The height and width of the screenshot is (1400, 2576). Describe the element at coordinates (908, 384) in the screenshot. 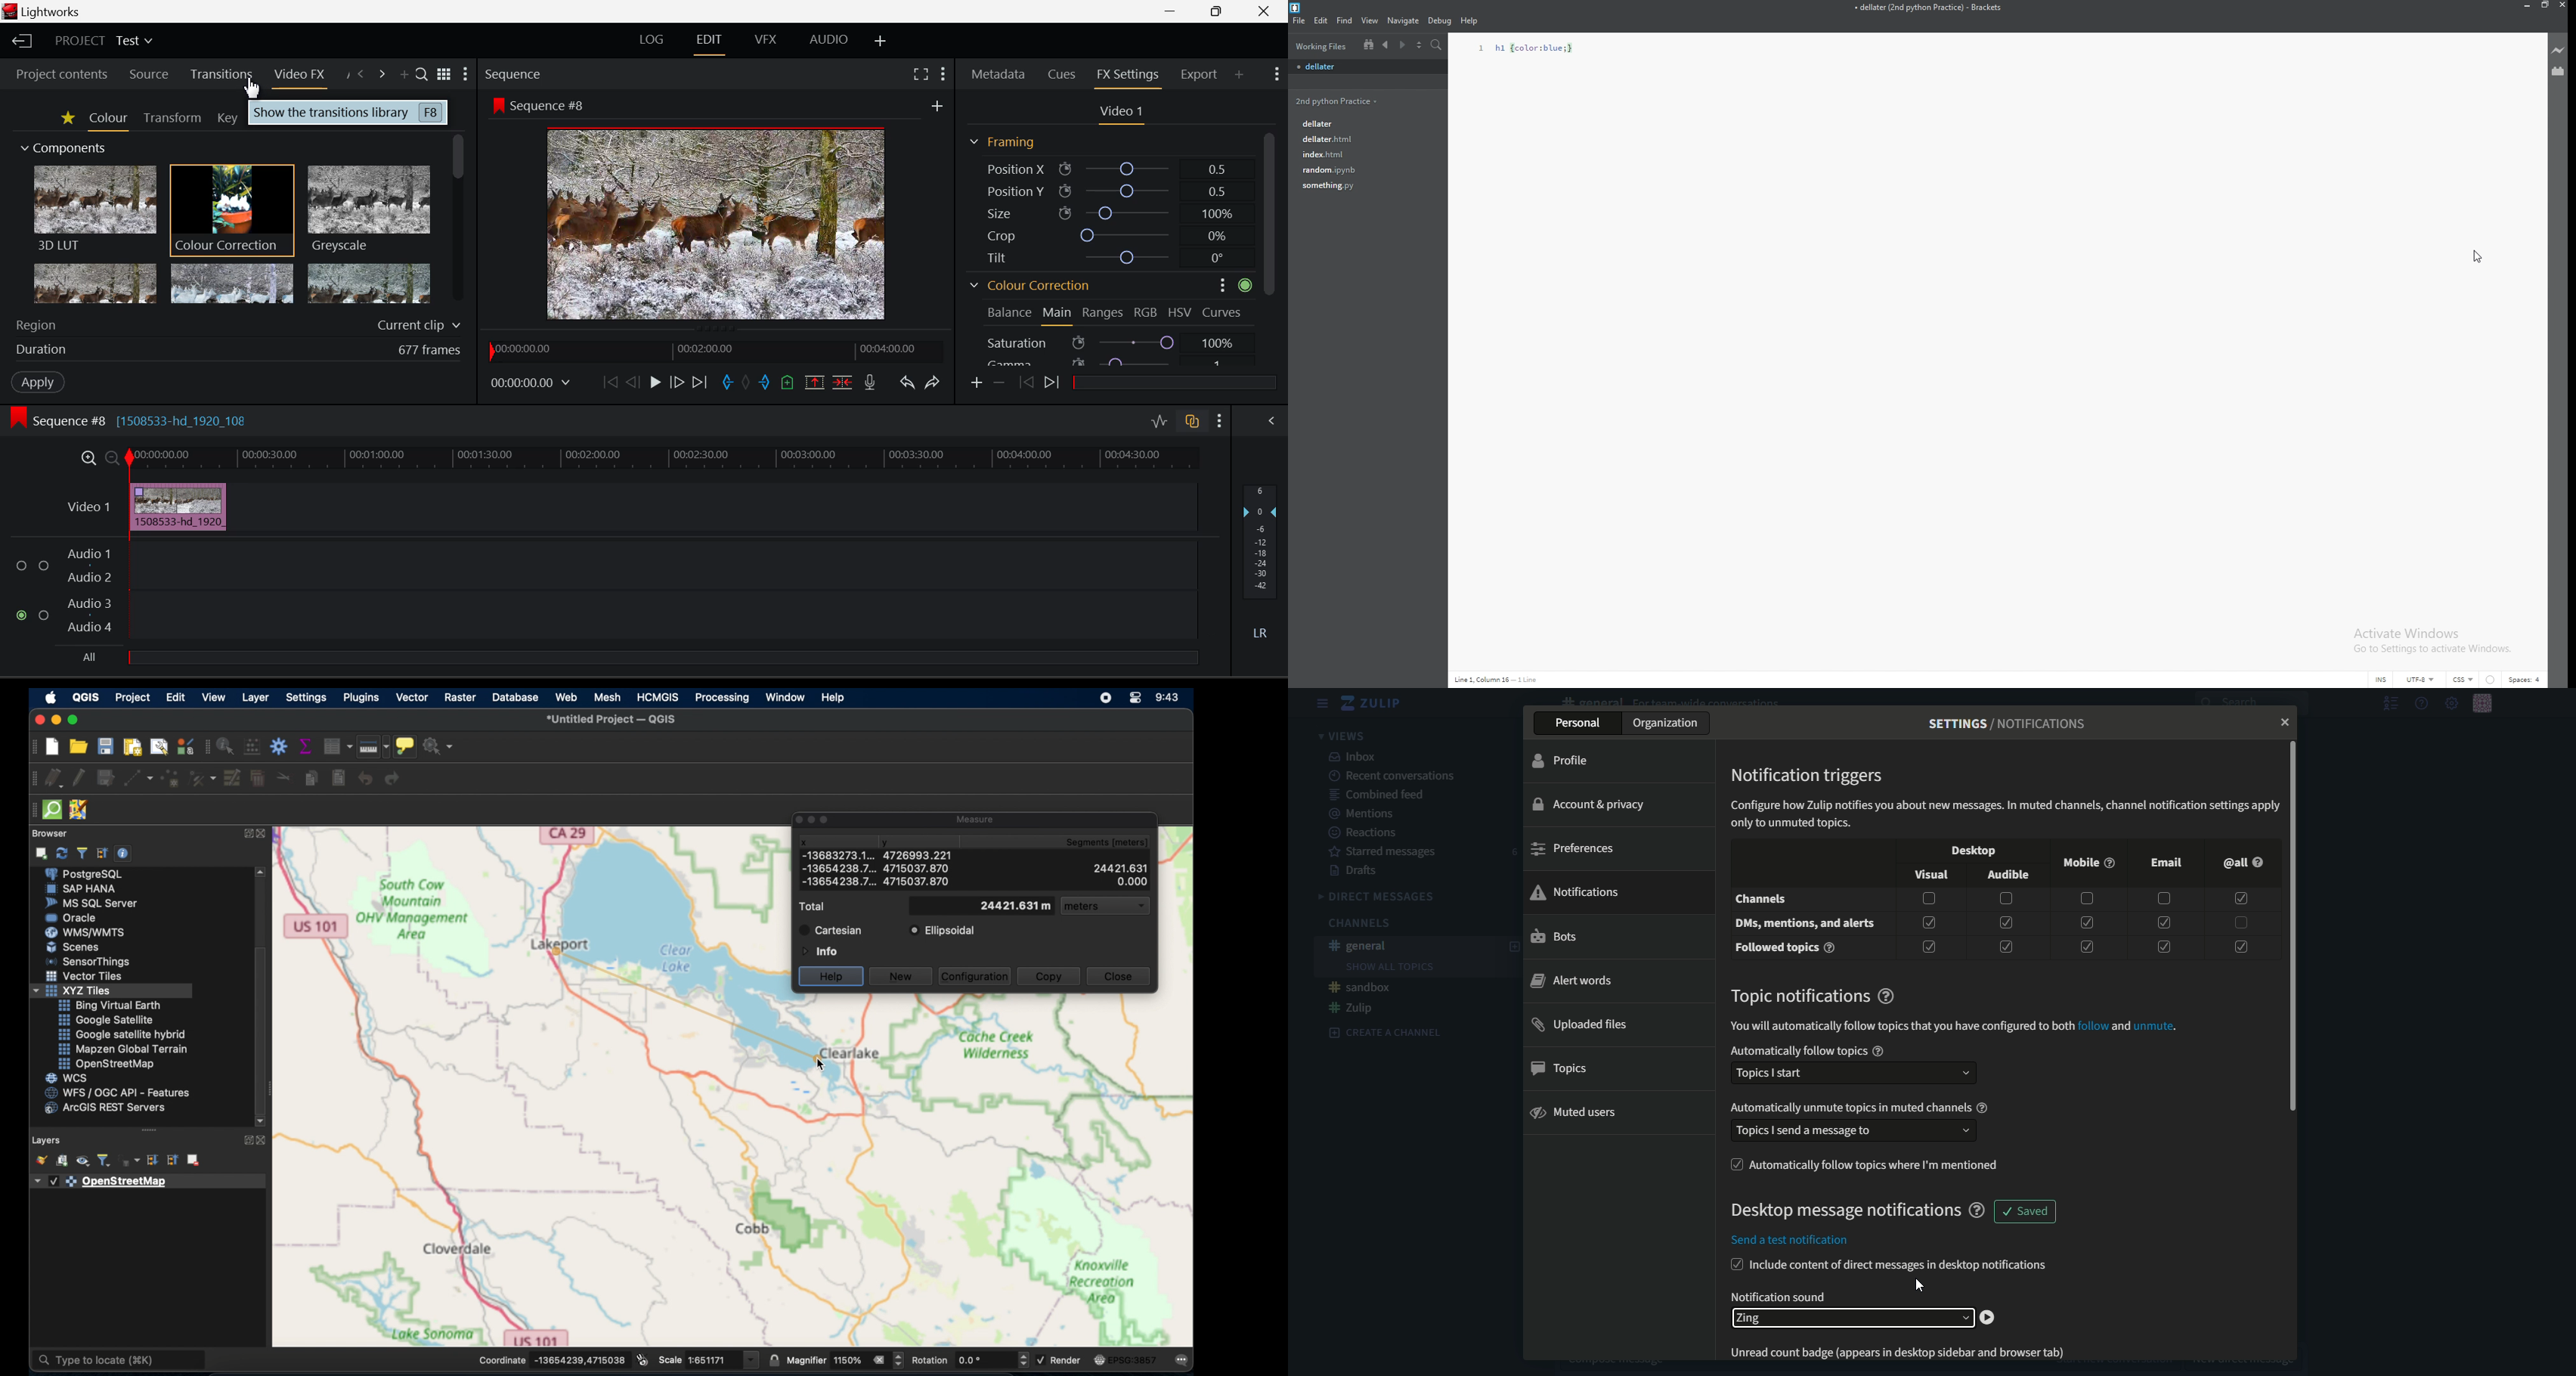

I see `Undo` at that location.